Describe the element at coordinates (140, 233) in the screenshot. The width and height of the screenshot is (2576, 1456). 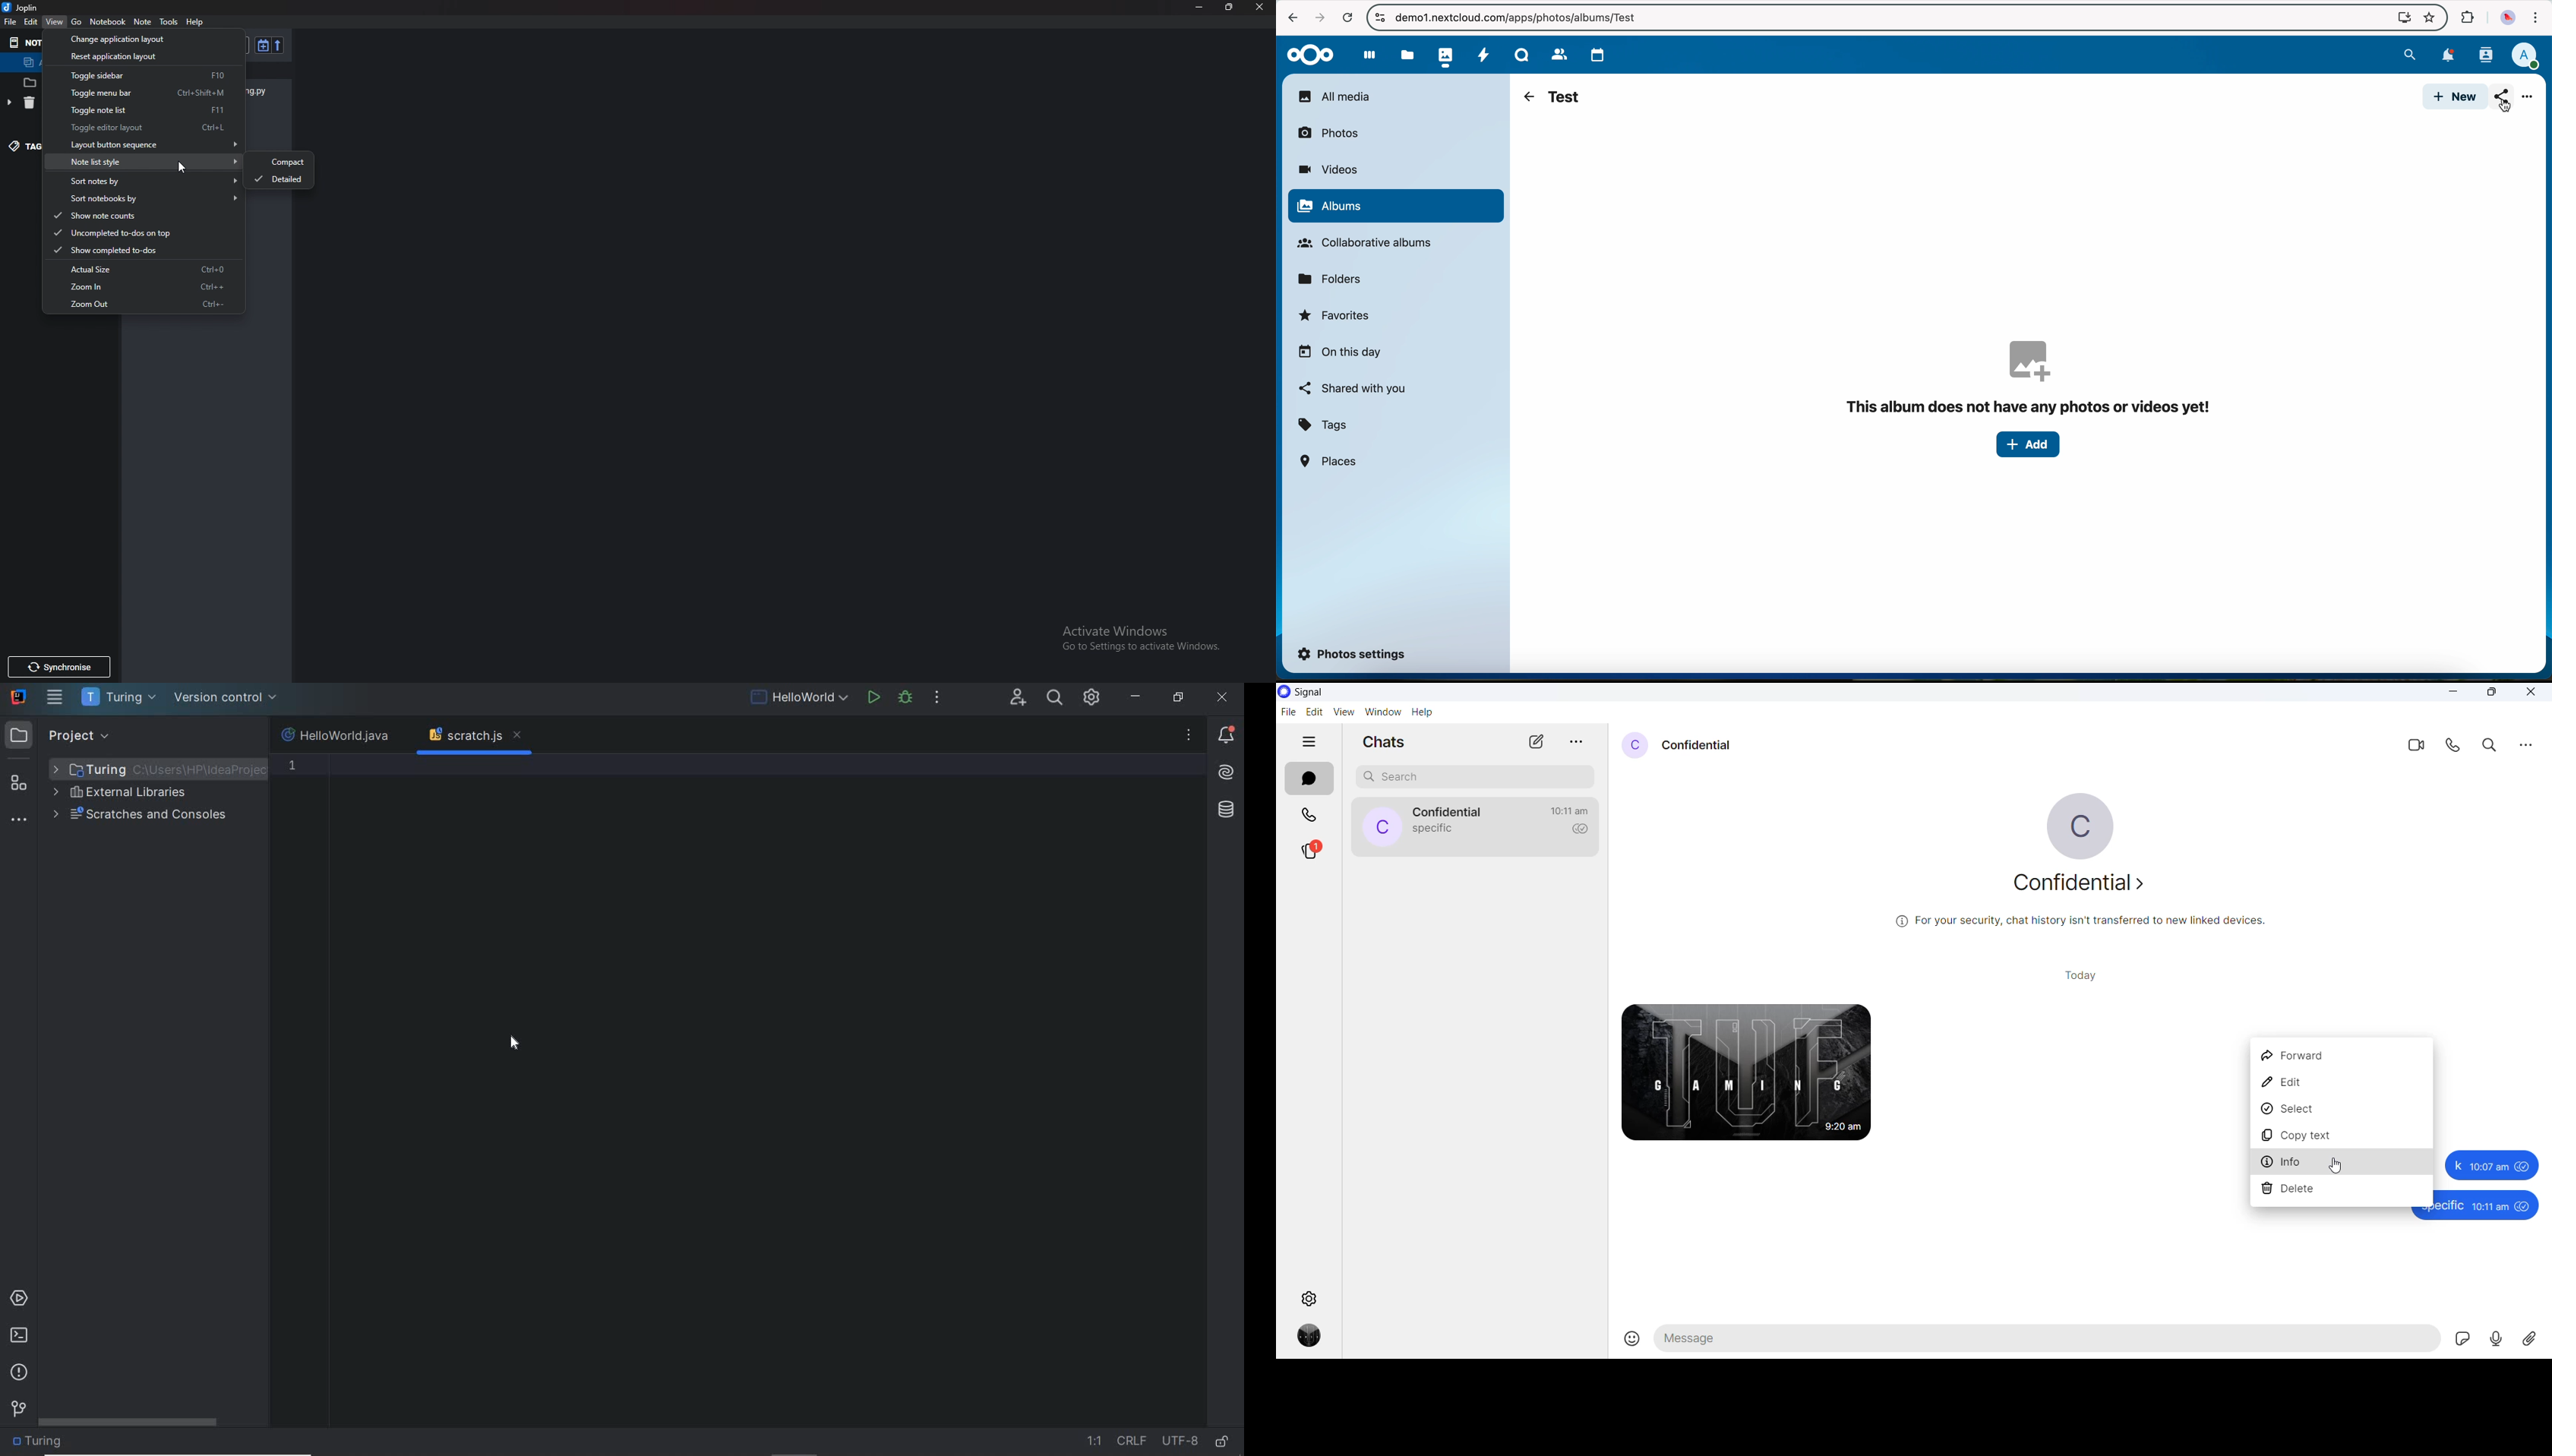
I see `Uncompleted To dos on top` at that location.